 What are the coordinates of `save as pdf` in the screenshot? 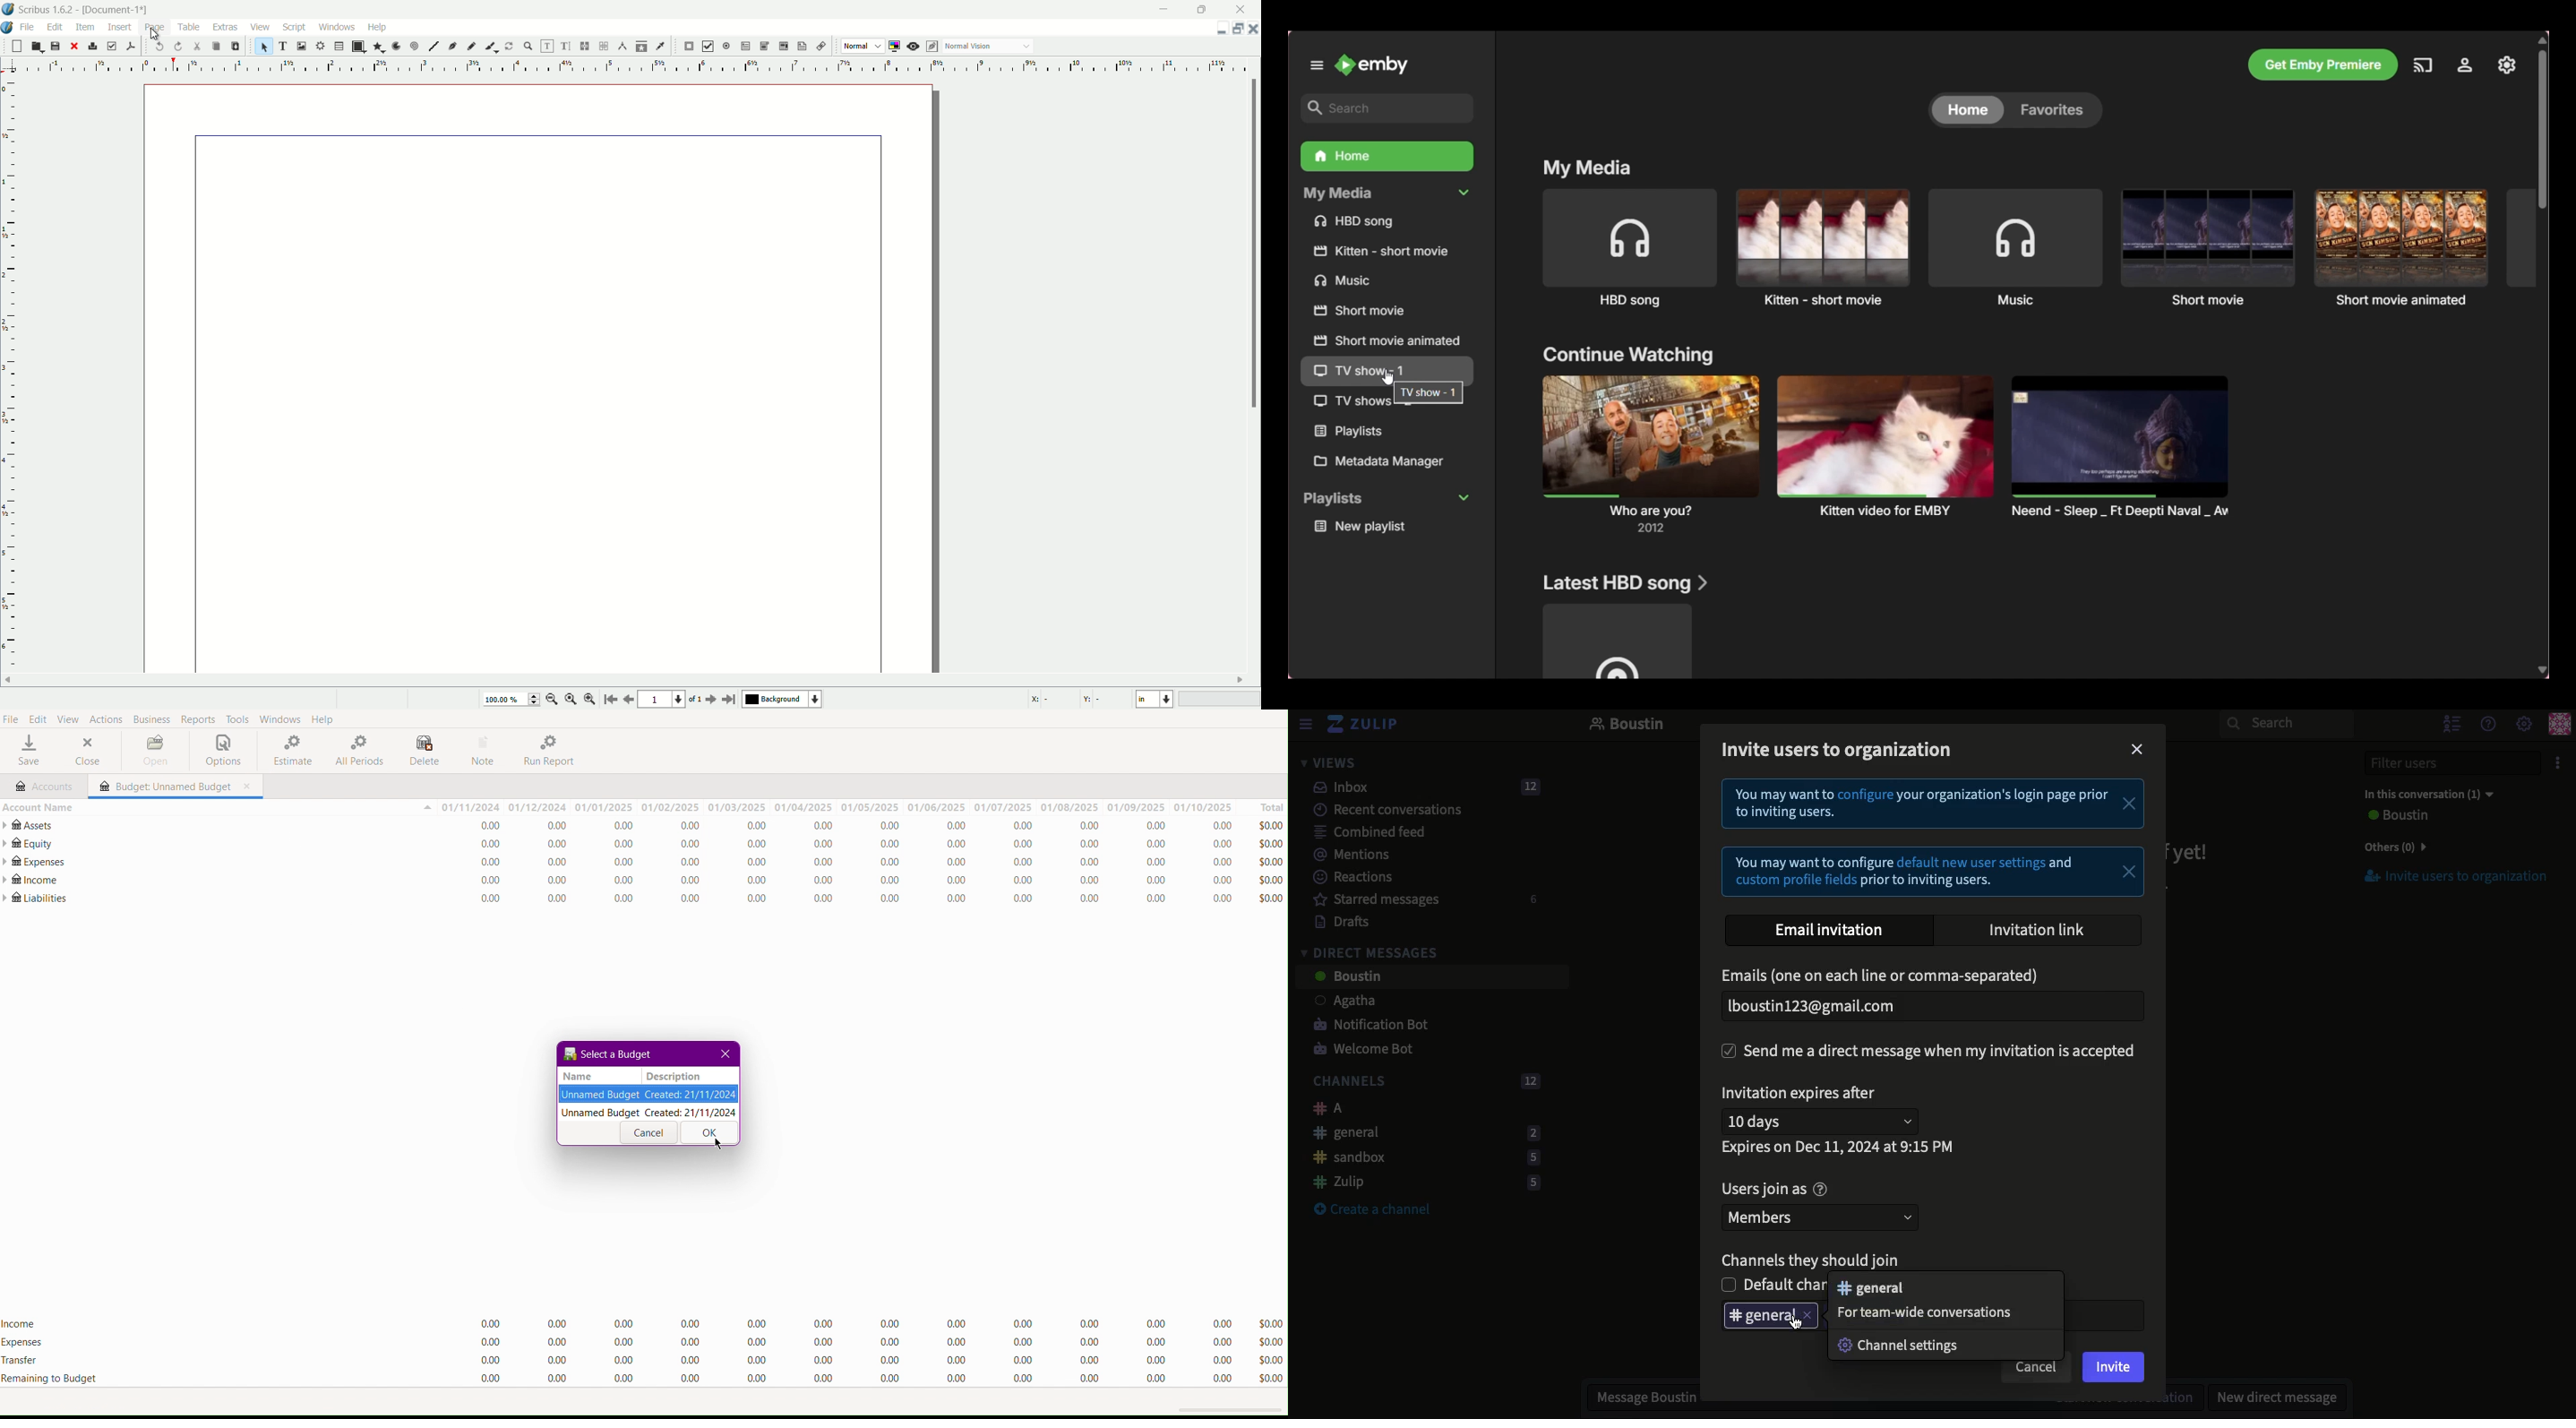 It's located at (131, 45).